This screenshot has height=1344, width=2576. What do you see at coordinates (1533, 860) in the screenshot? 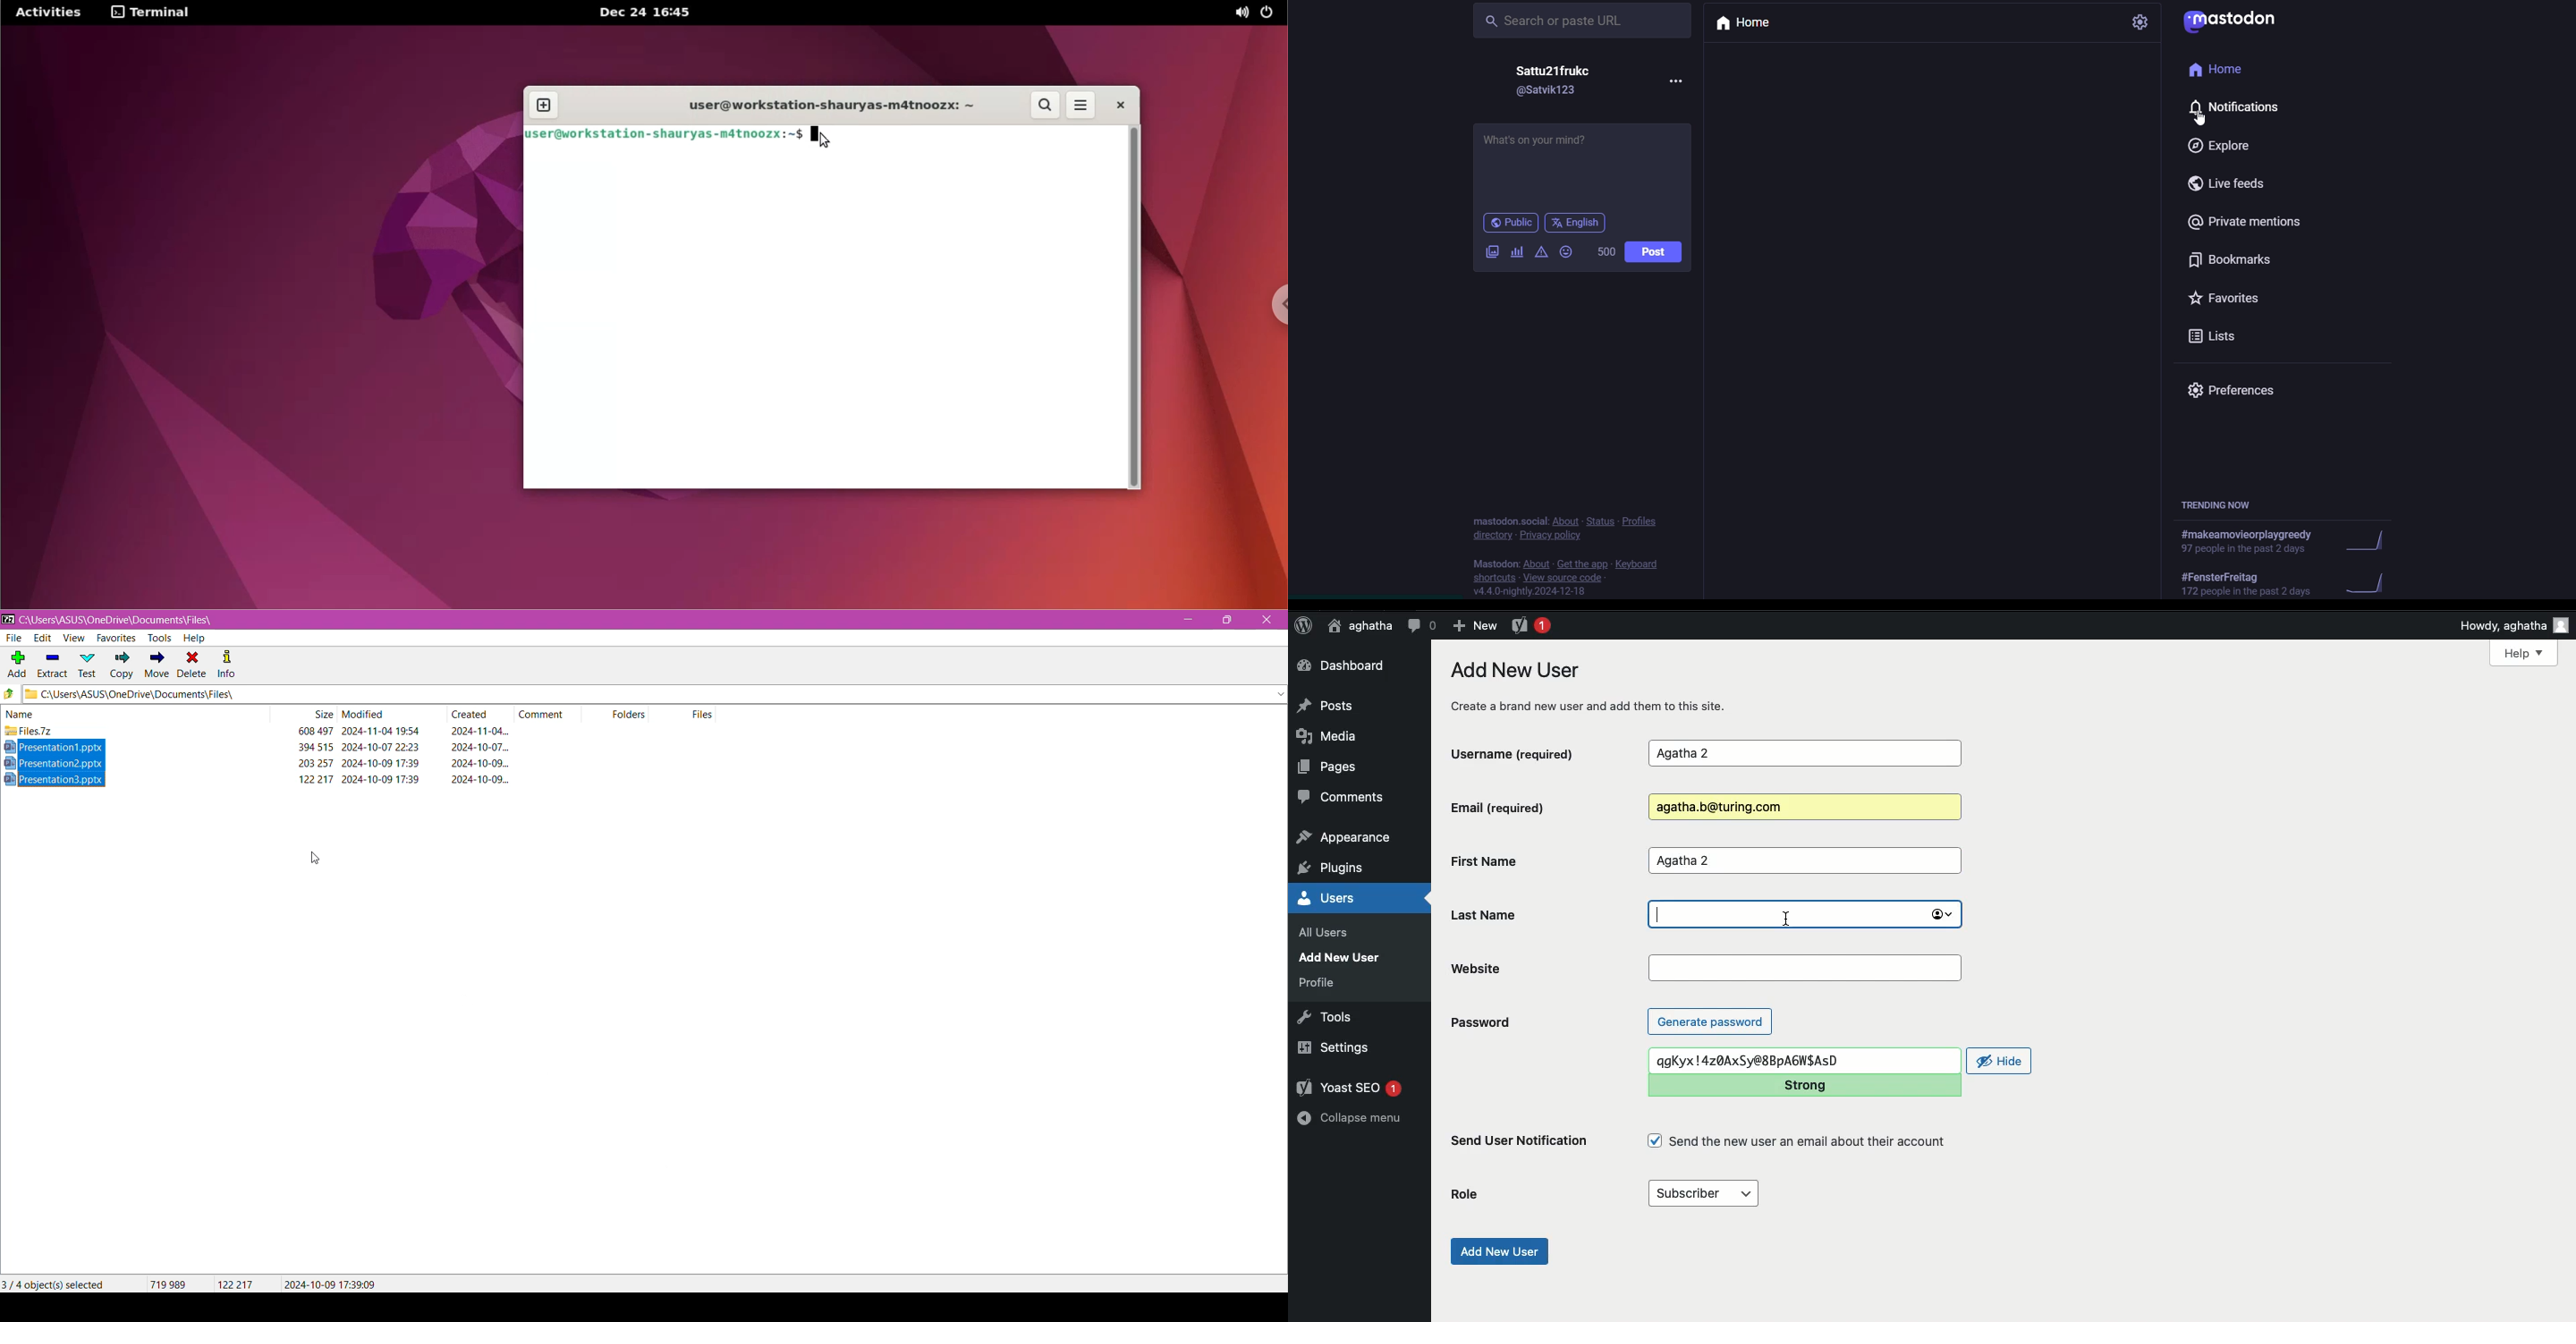
I see `First Name` at bounding box center [1533, 860].